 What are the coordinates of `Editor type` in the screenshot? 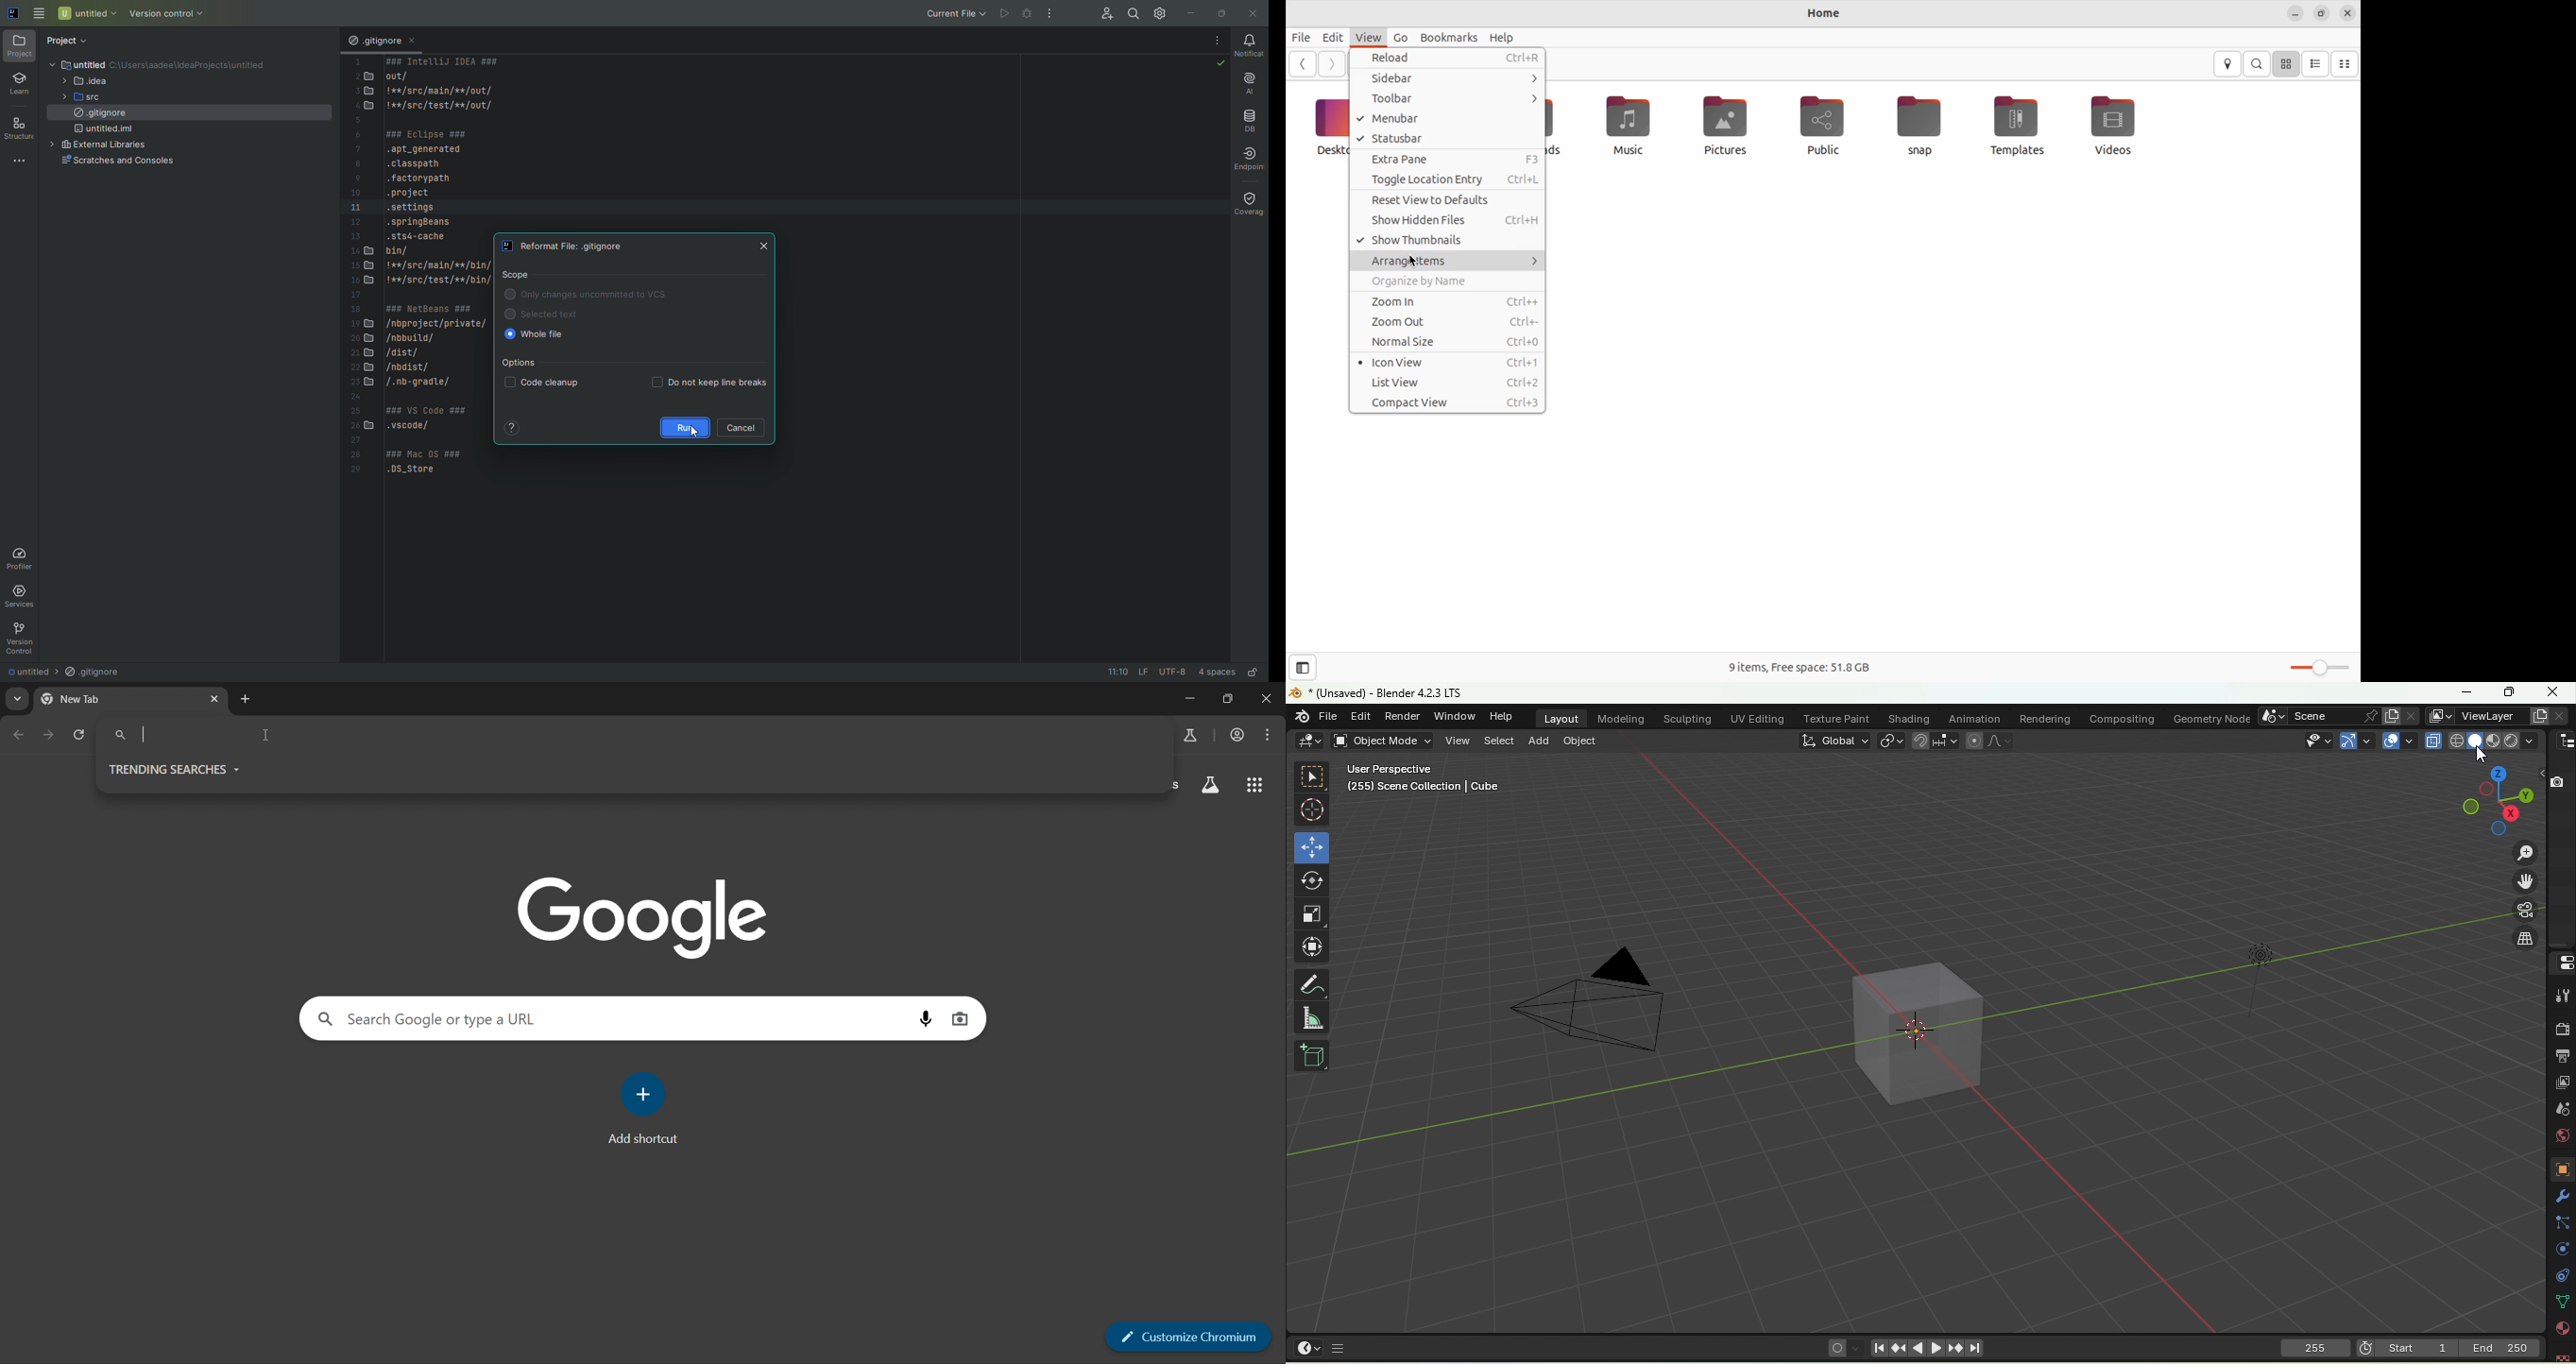 It's located at (1309, 1347).